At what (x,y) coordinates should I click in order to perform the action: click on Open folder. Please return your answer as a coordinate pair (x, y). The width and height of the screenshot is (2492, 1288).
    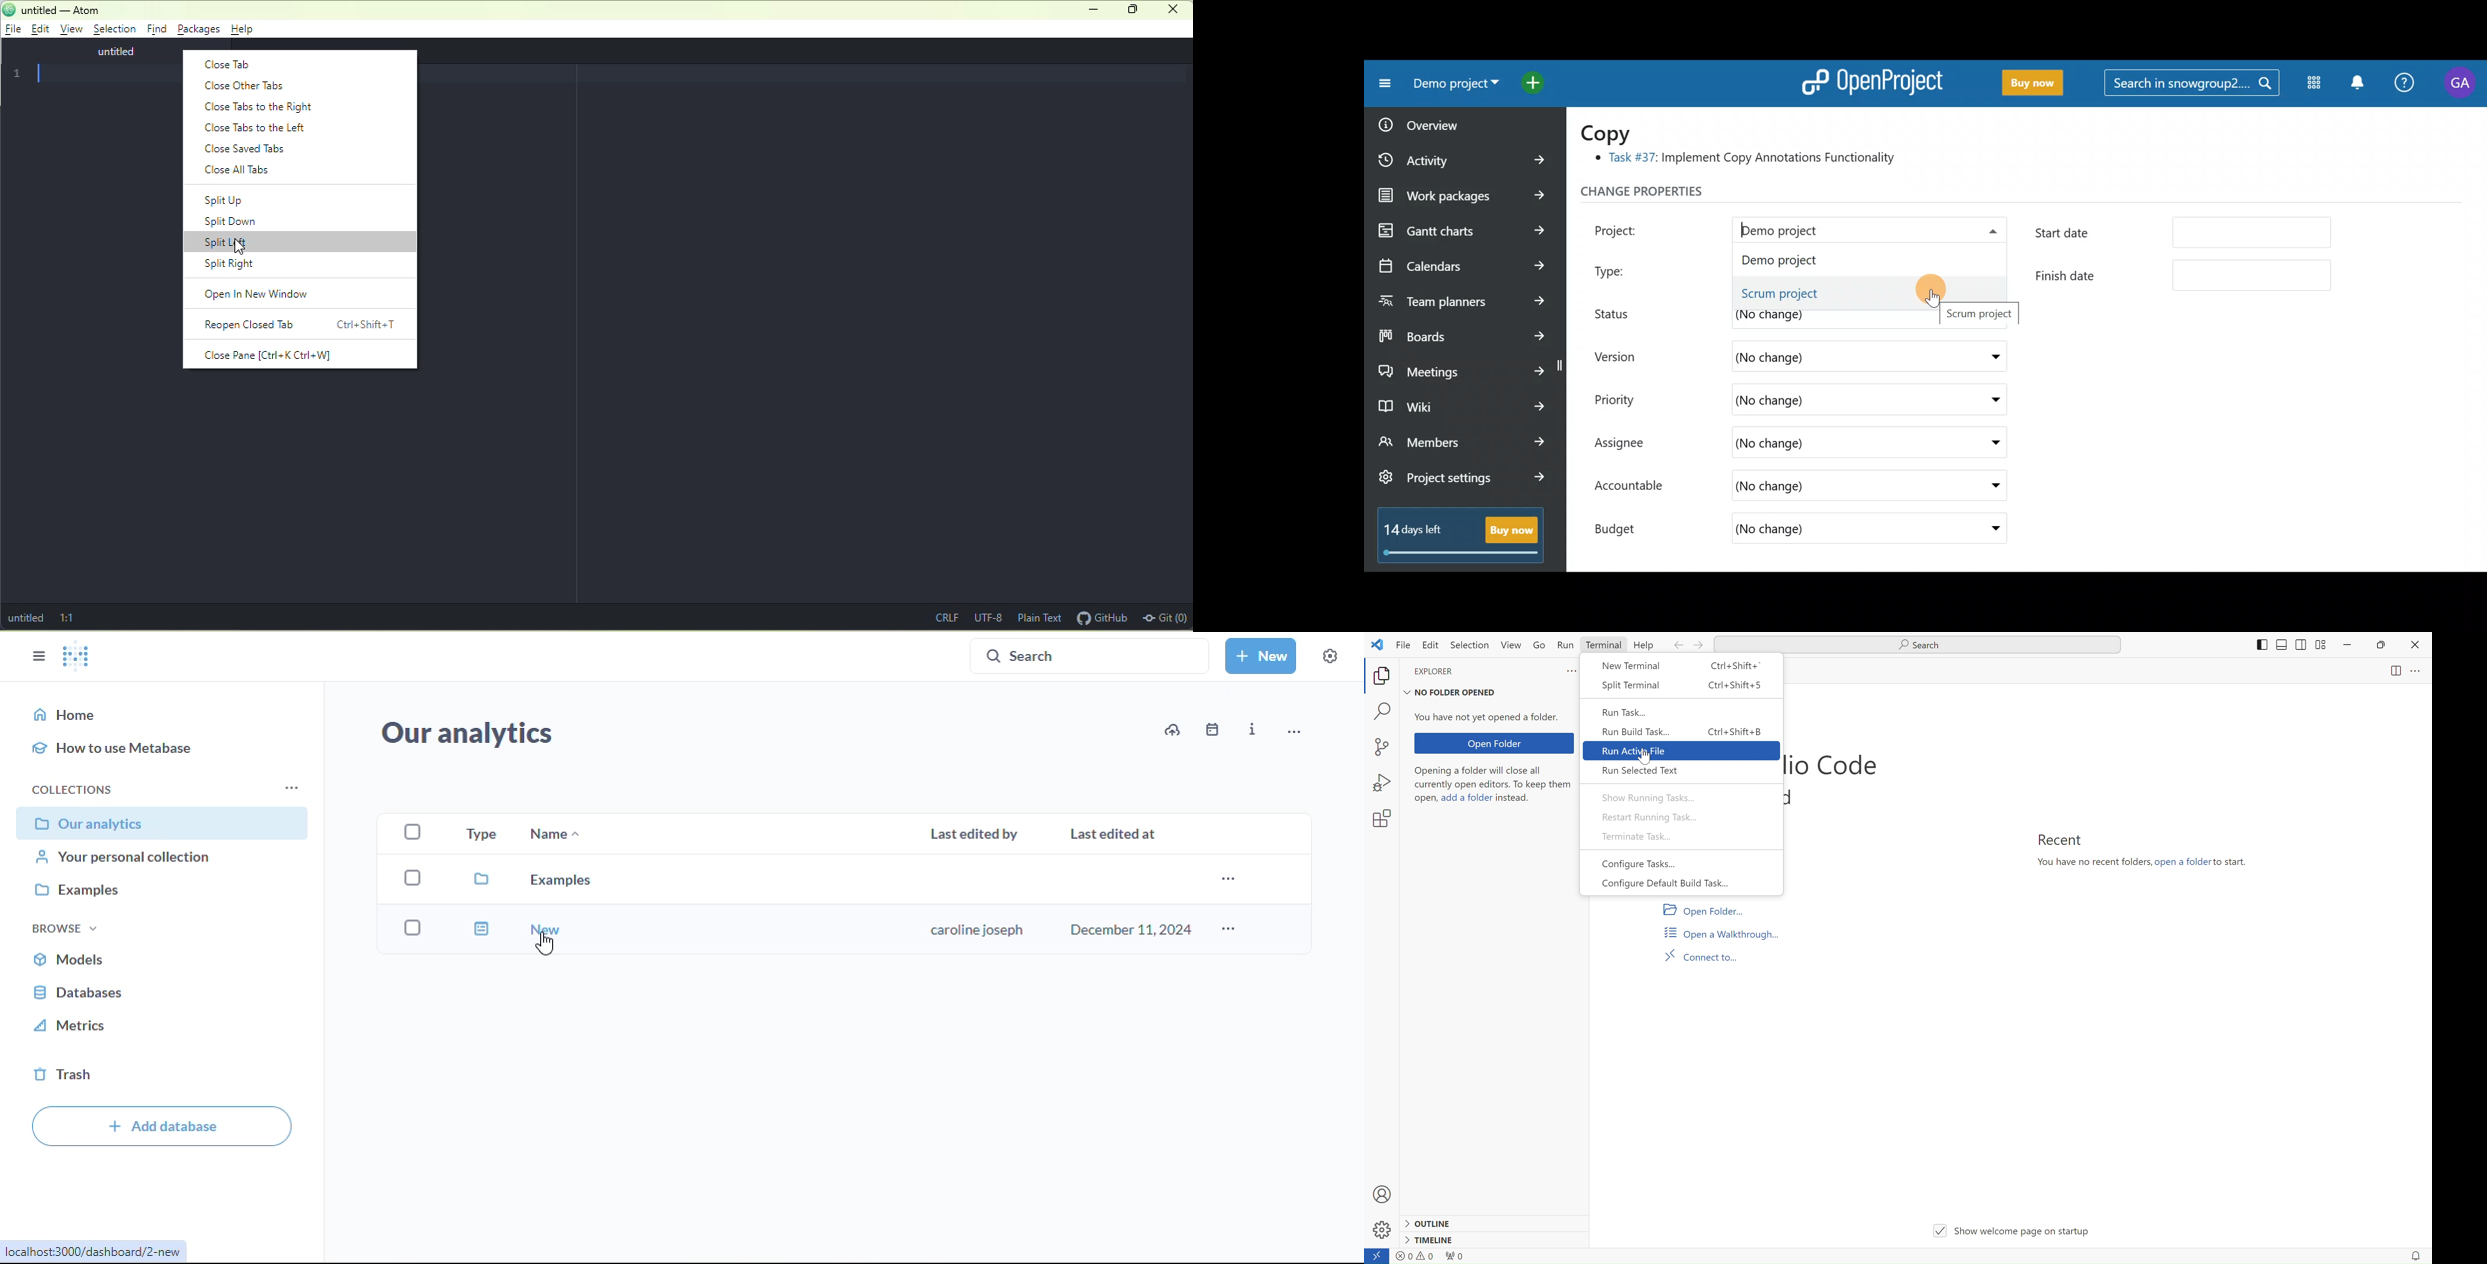
    Looking at the image, I should click on (1496, 743).